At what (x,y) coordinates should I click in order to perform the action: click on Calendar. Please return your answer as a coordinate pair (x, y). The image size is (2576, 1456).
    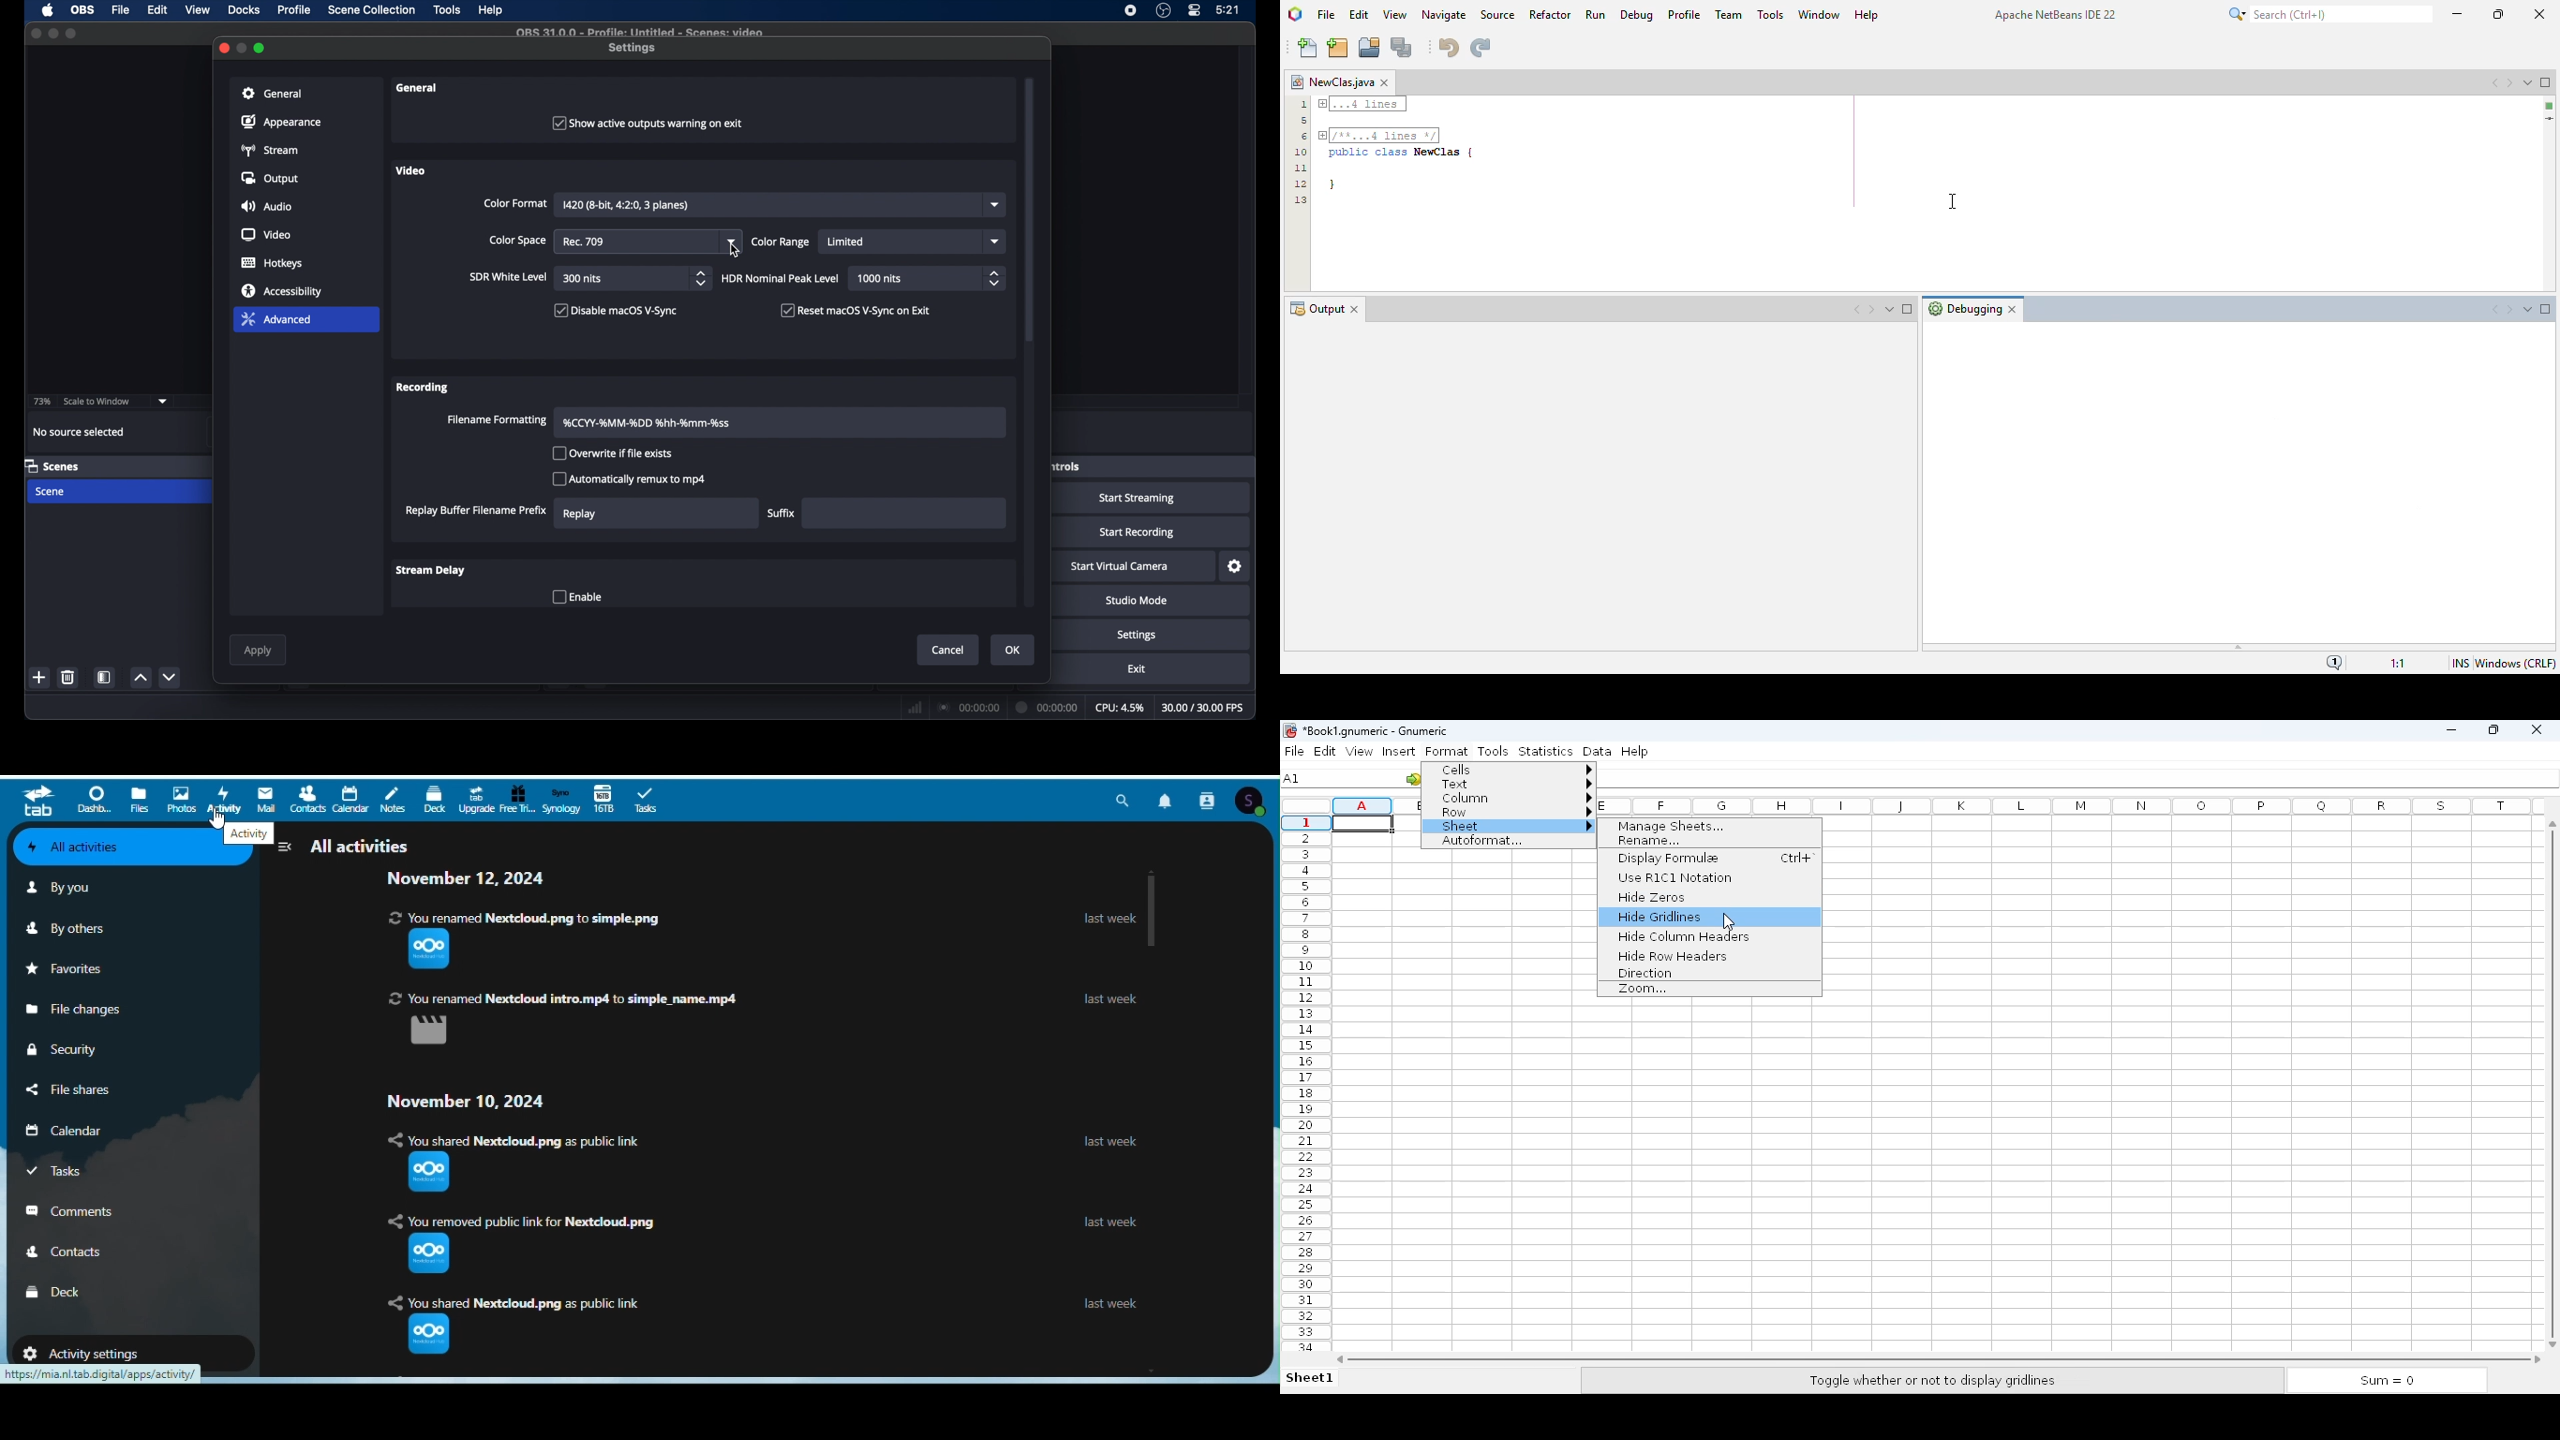
    Looking at the image, I should click on (349, 799).